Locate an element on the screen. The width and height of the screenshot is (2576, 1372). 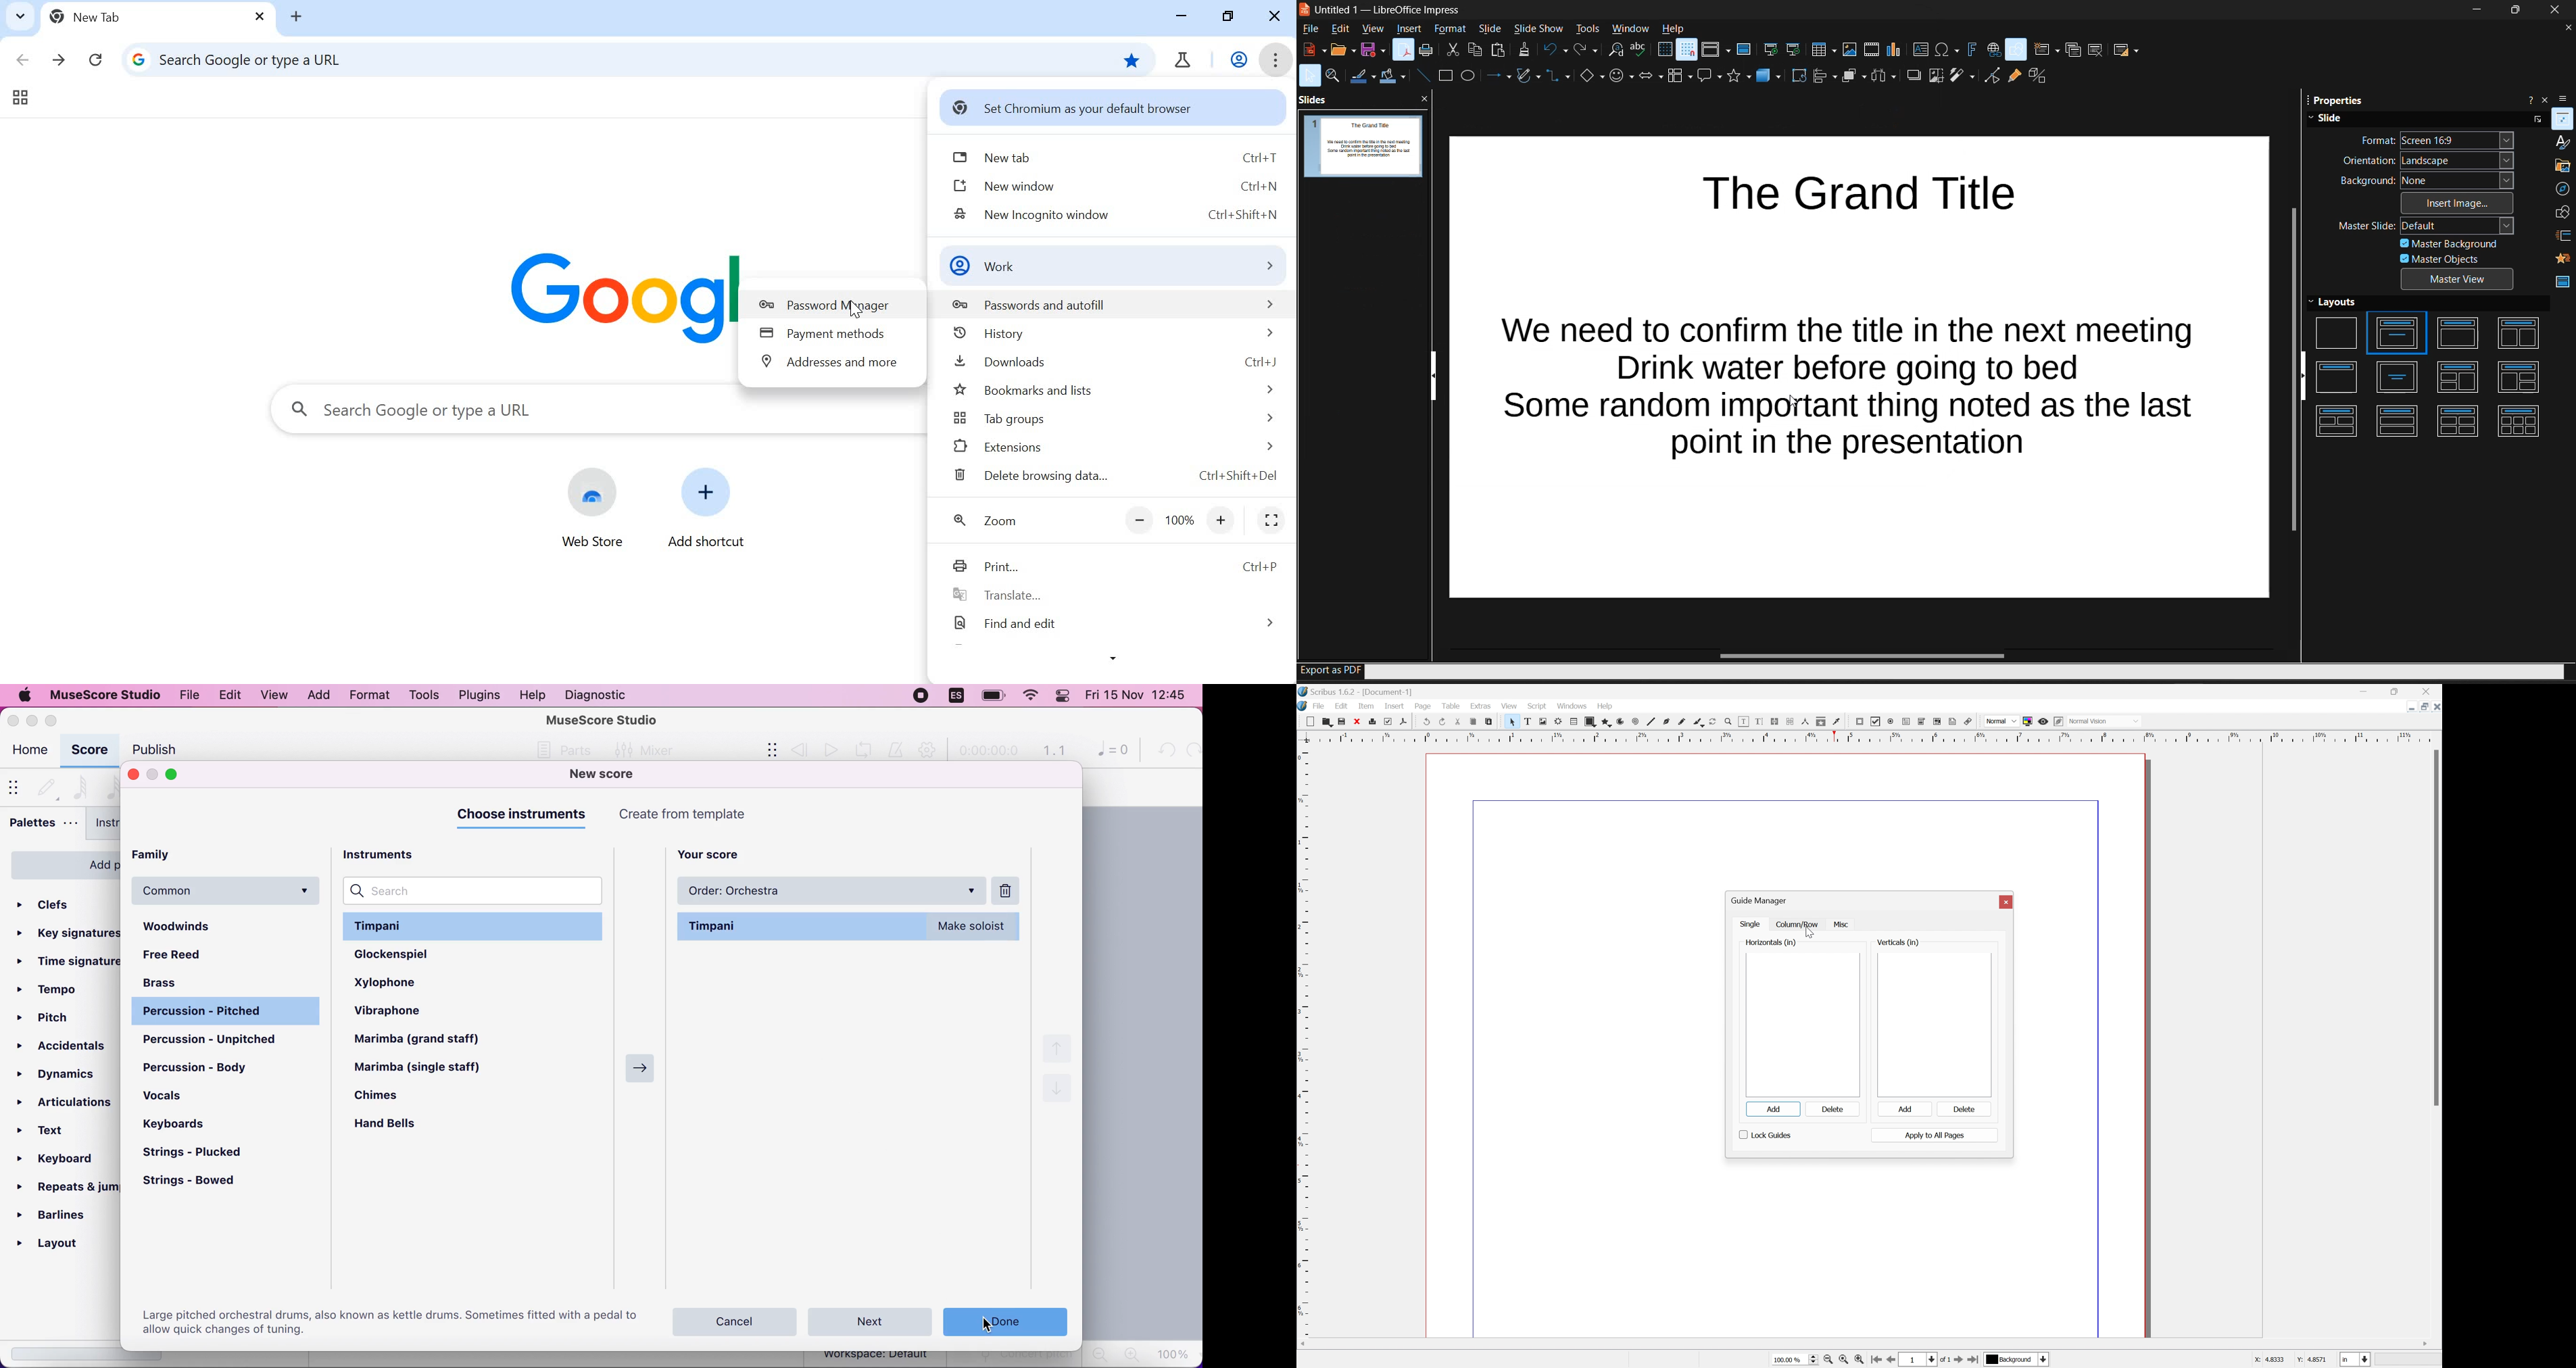
repeats and jumps is located at coordinates (65, 1187).